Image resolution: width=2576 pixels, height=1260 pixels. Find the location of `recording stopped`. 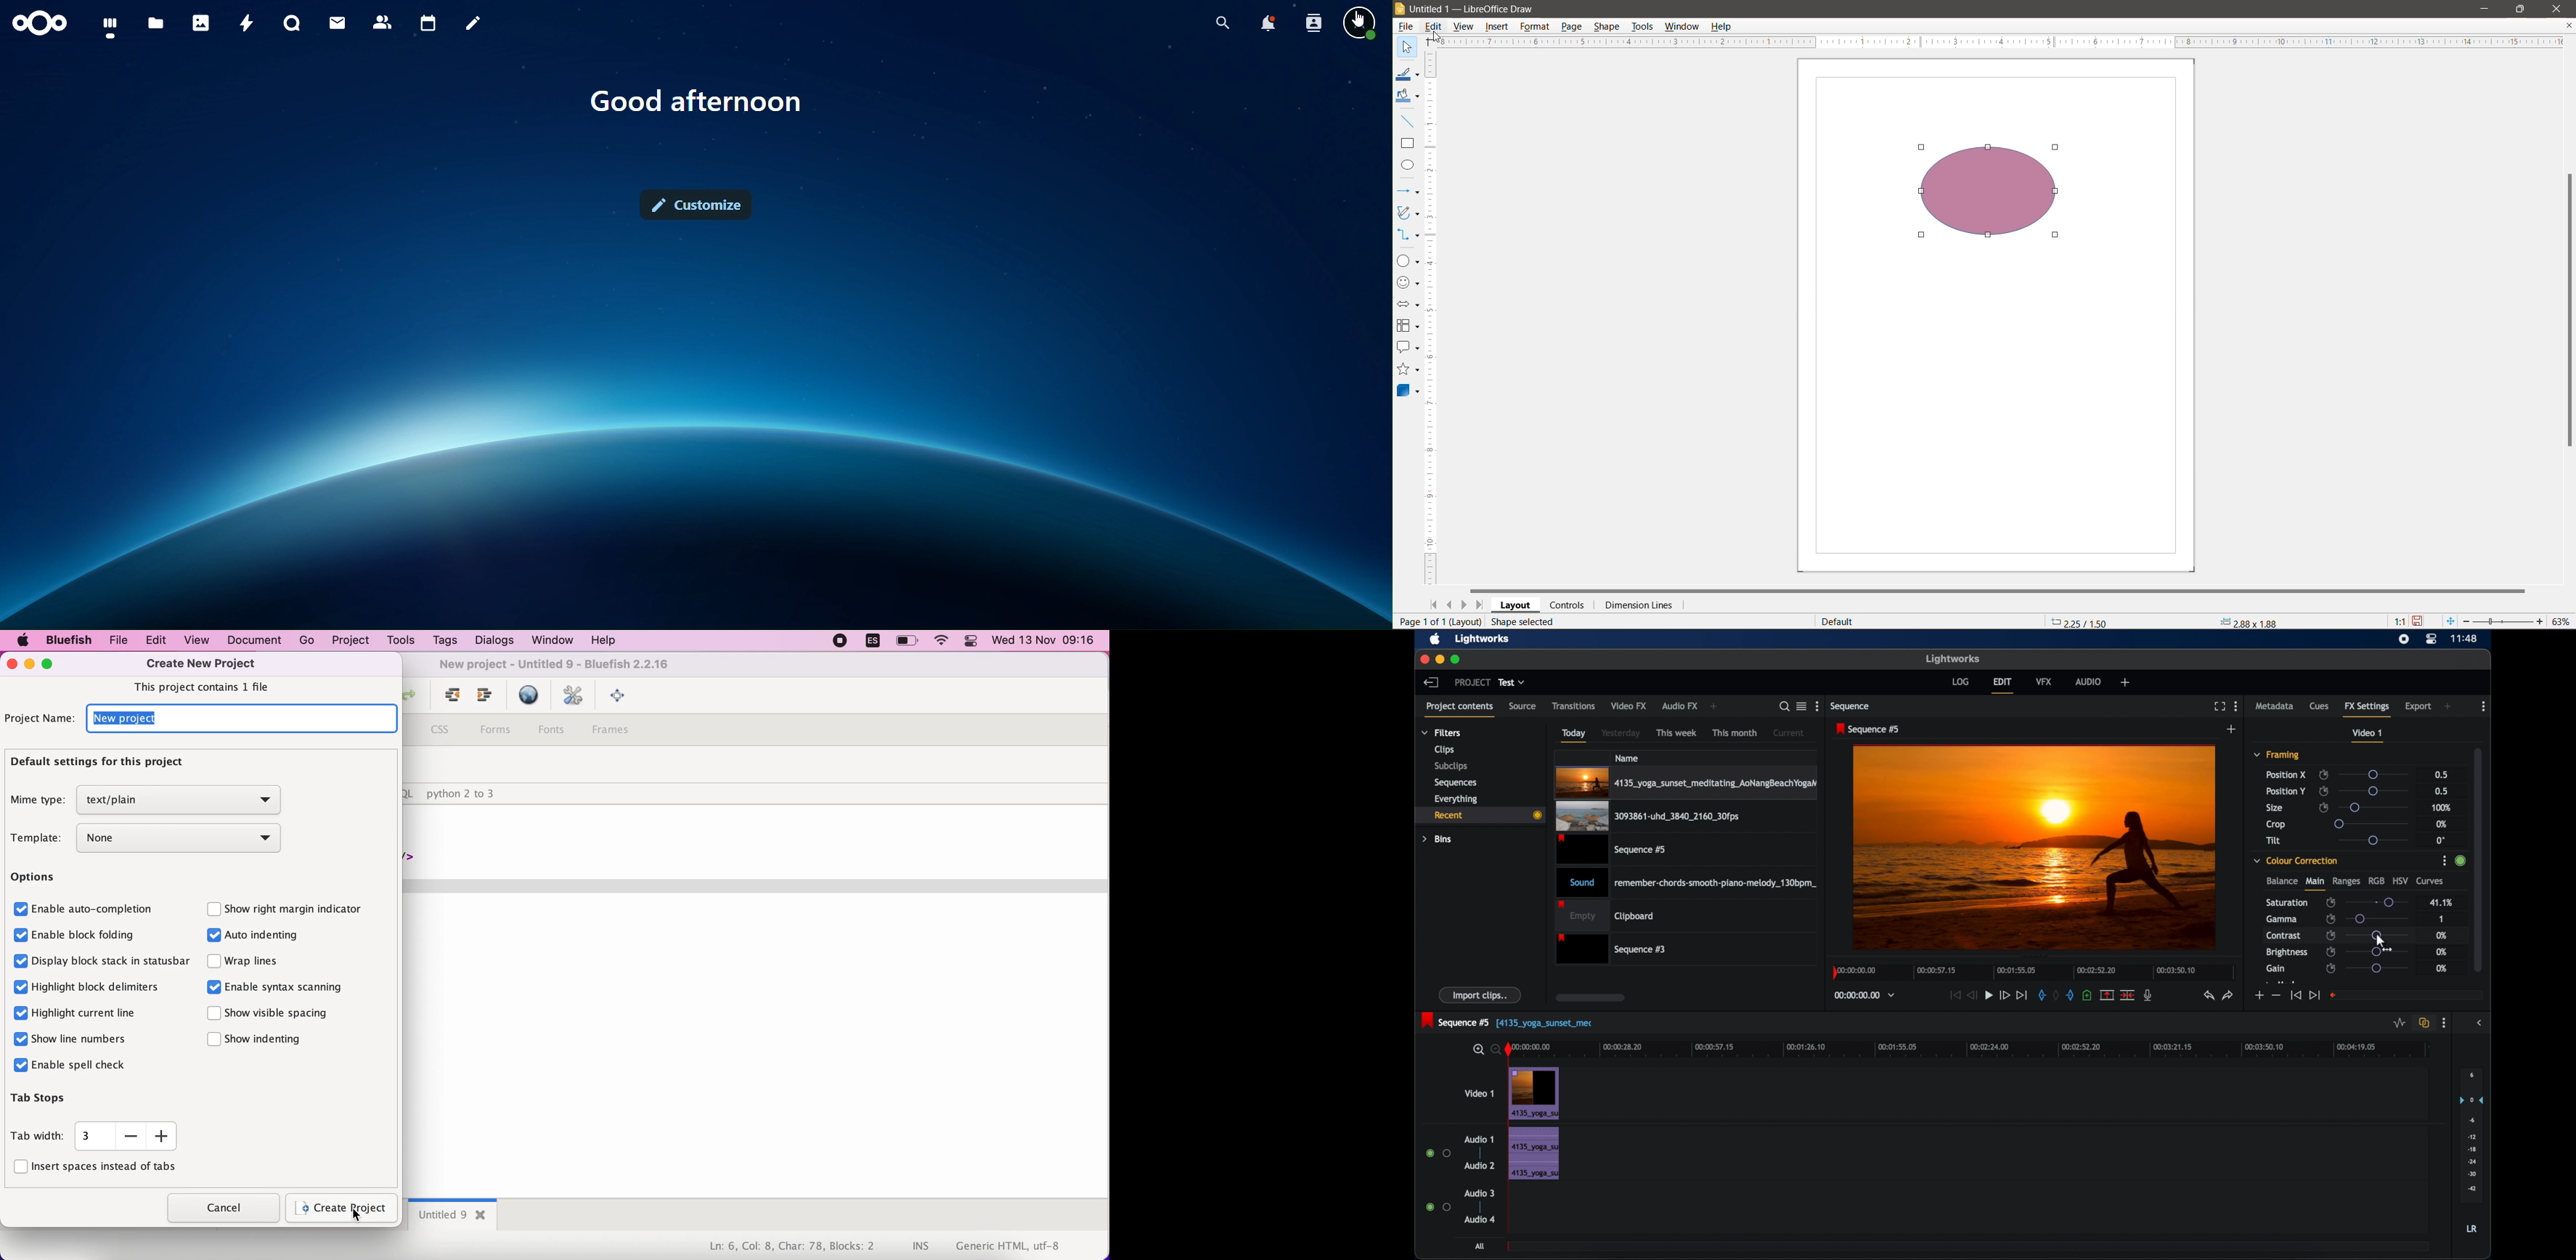

recording stopped is located at coordinates (838, 642).